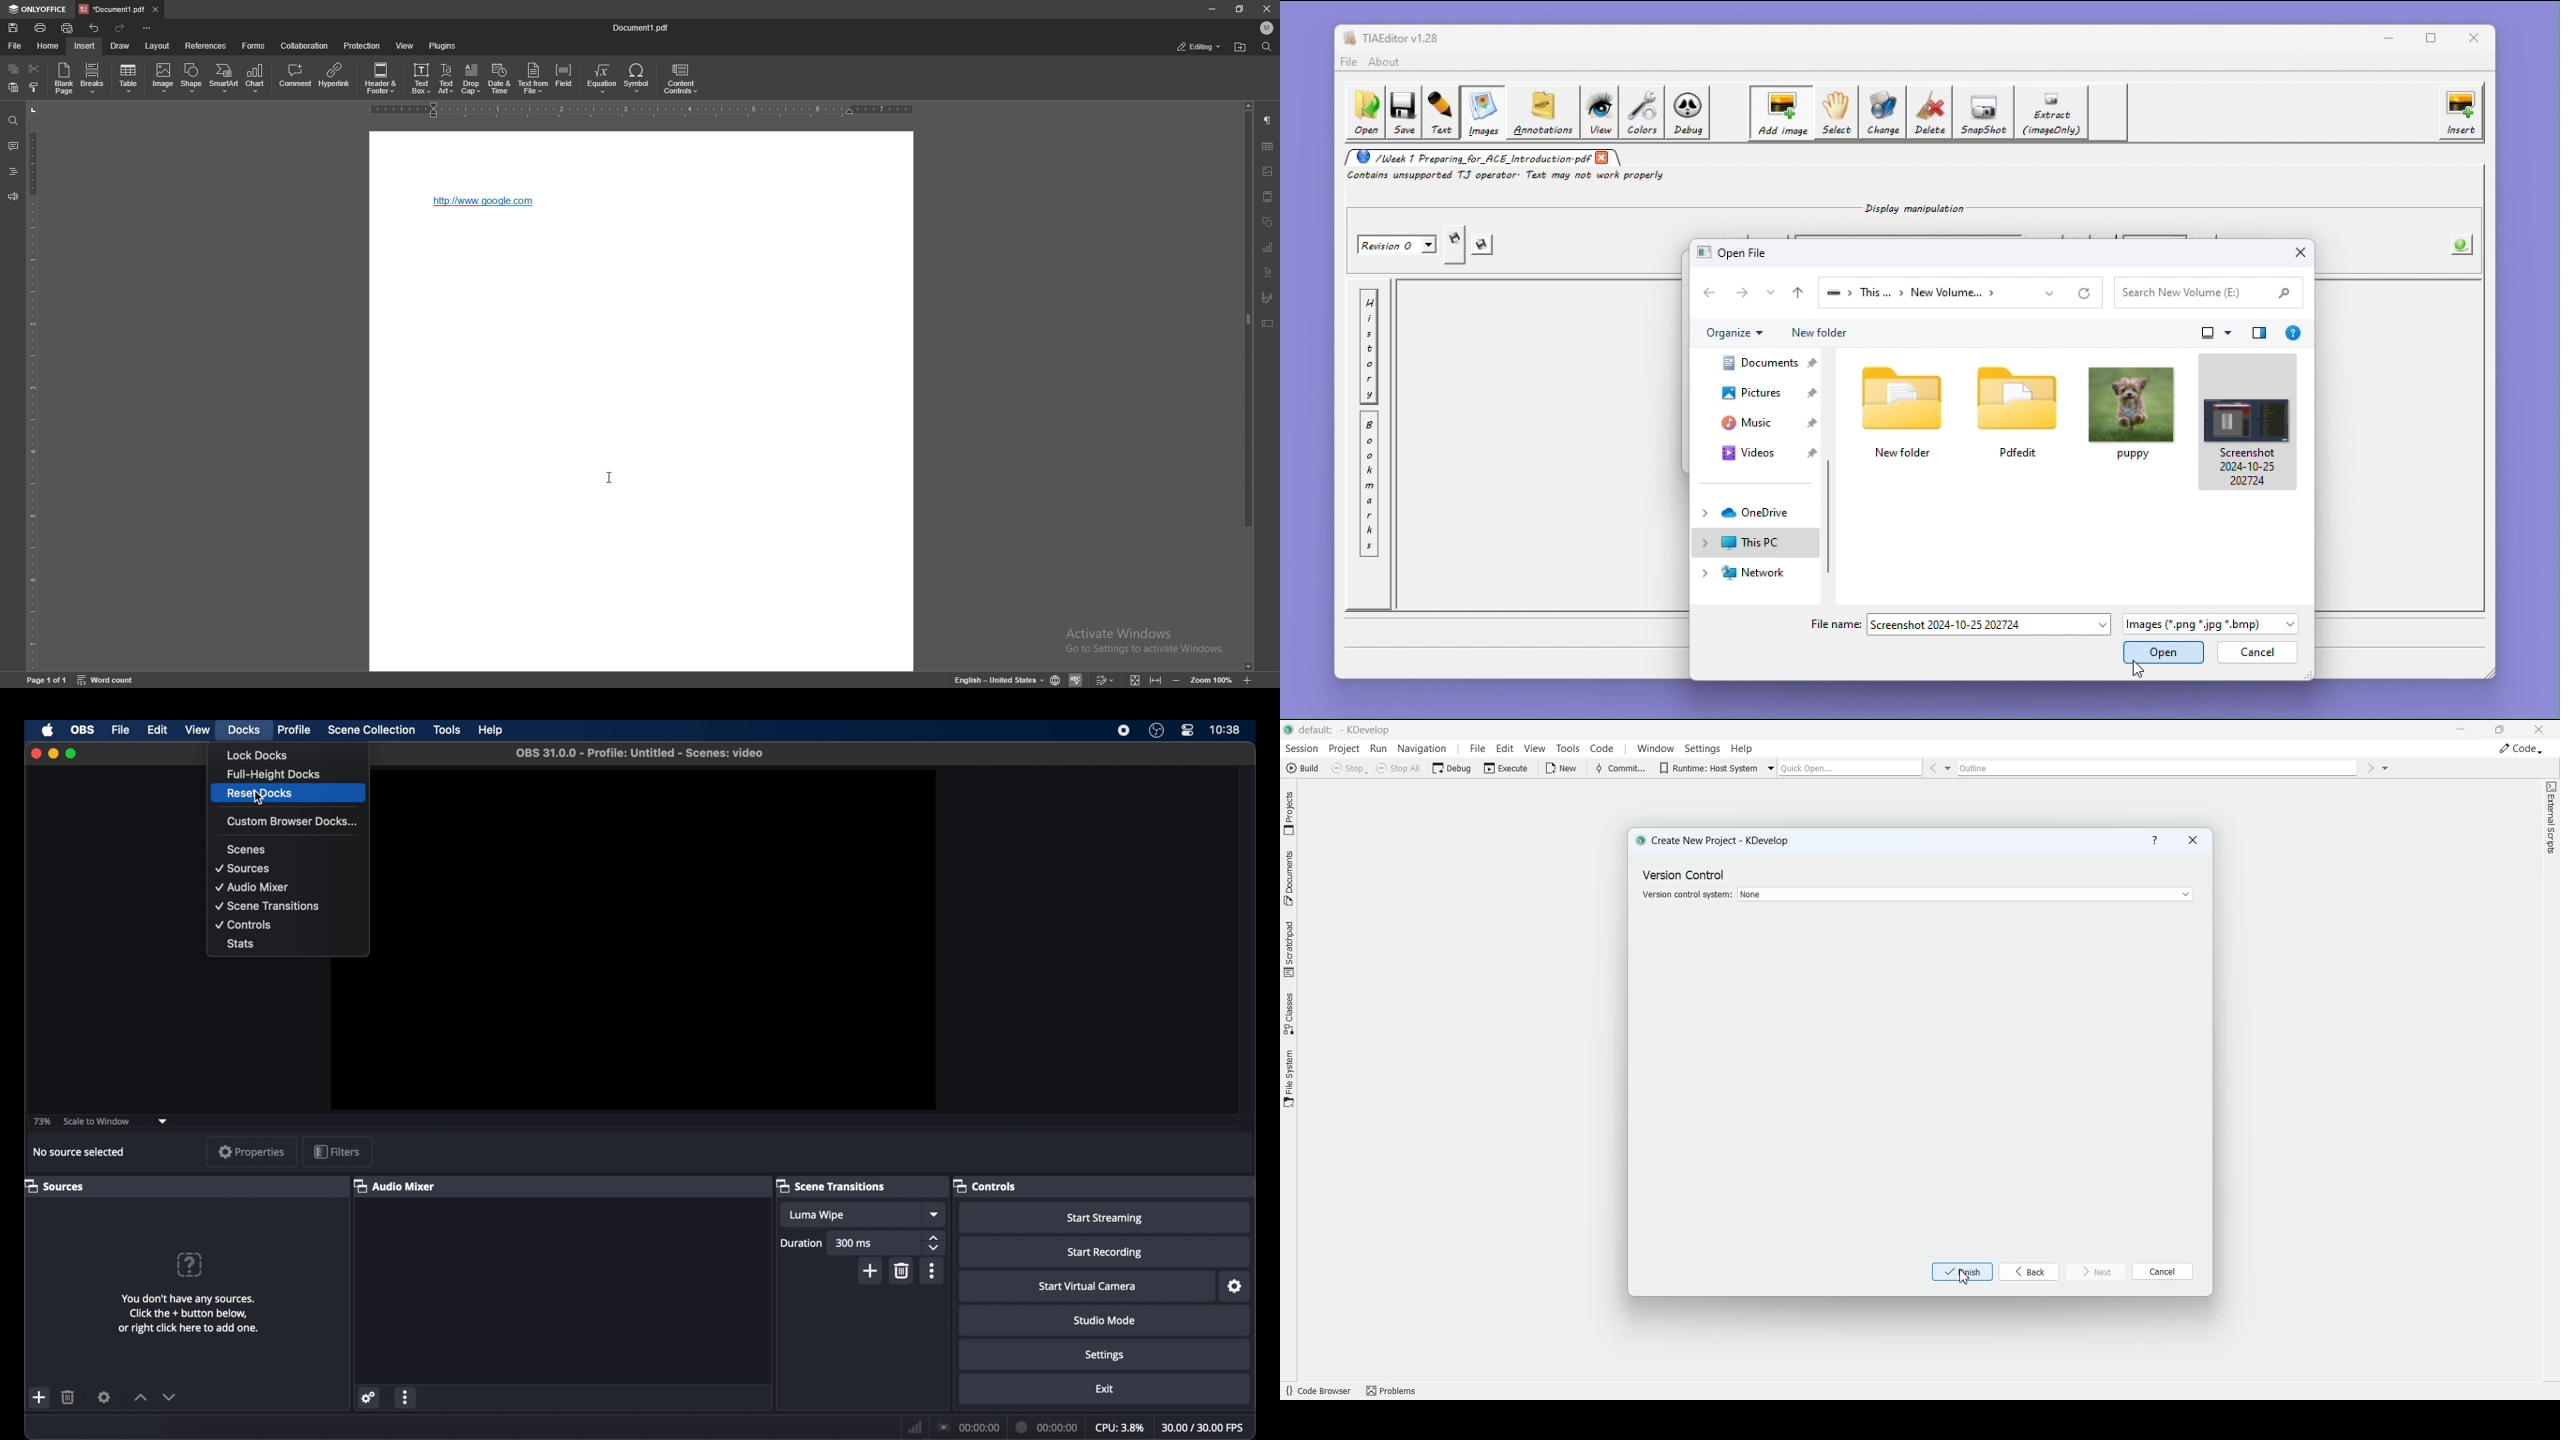 This screenshot has width=2576, height=1456. What do you see at coordinates (1107, 1219) in the screenshot?
I see `start streaming` at bounding box center [1107, 1219].